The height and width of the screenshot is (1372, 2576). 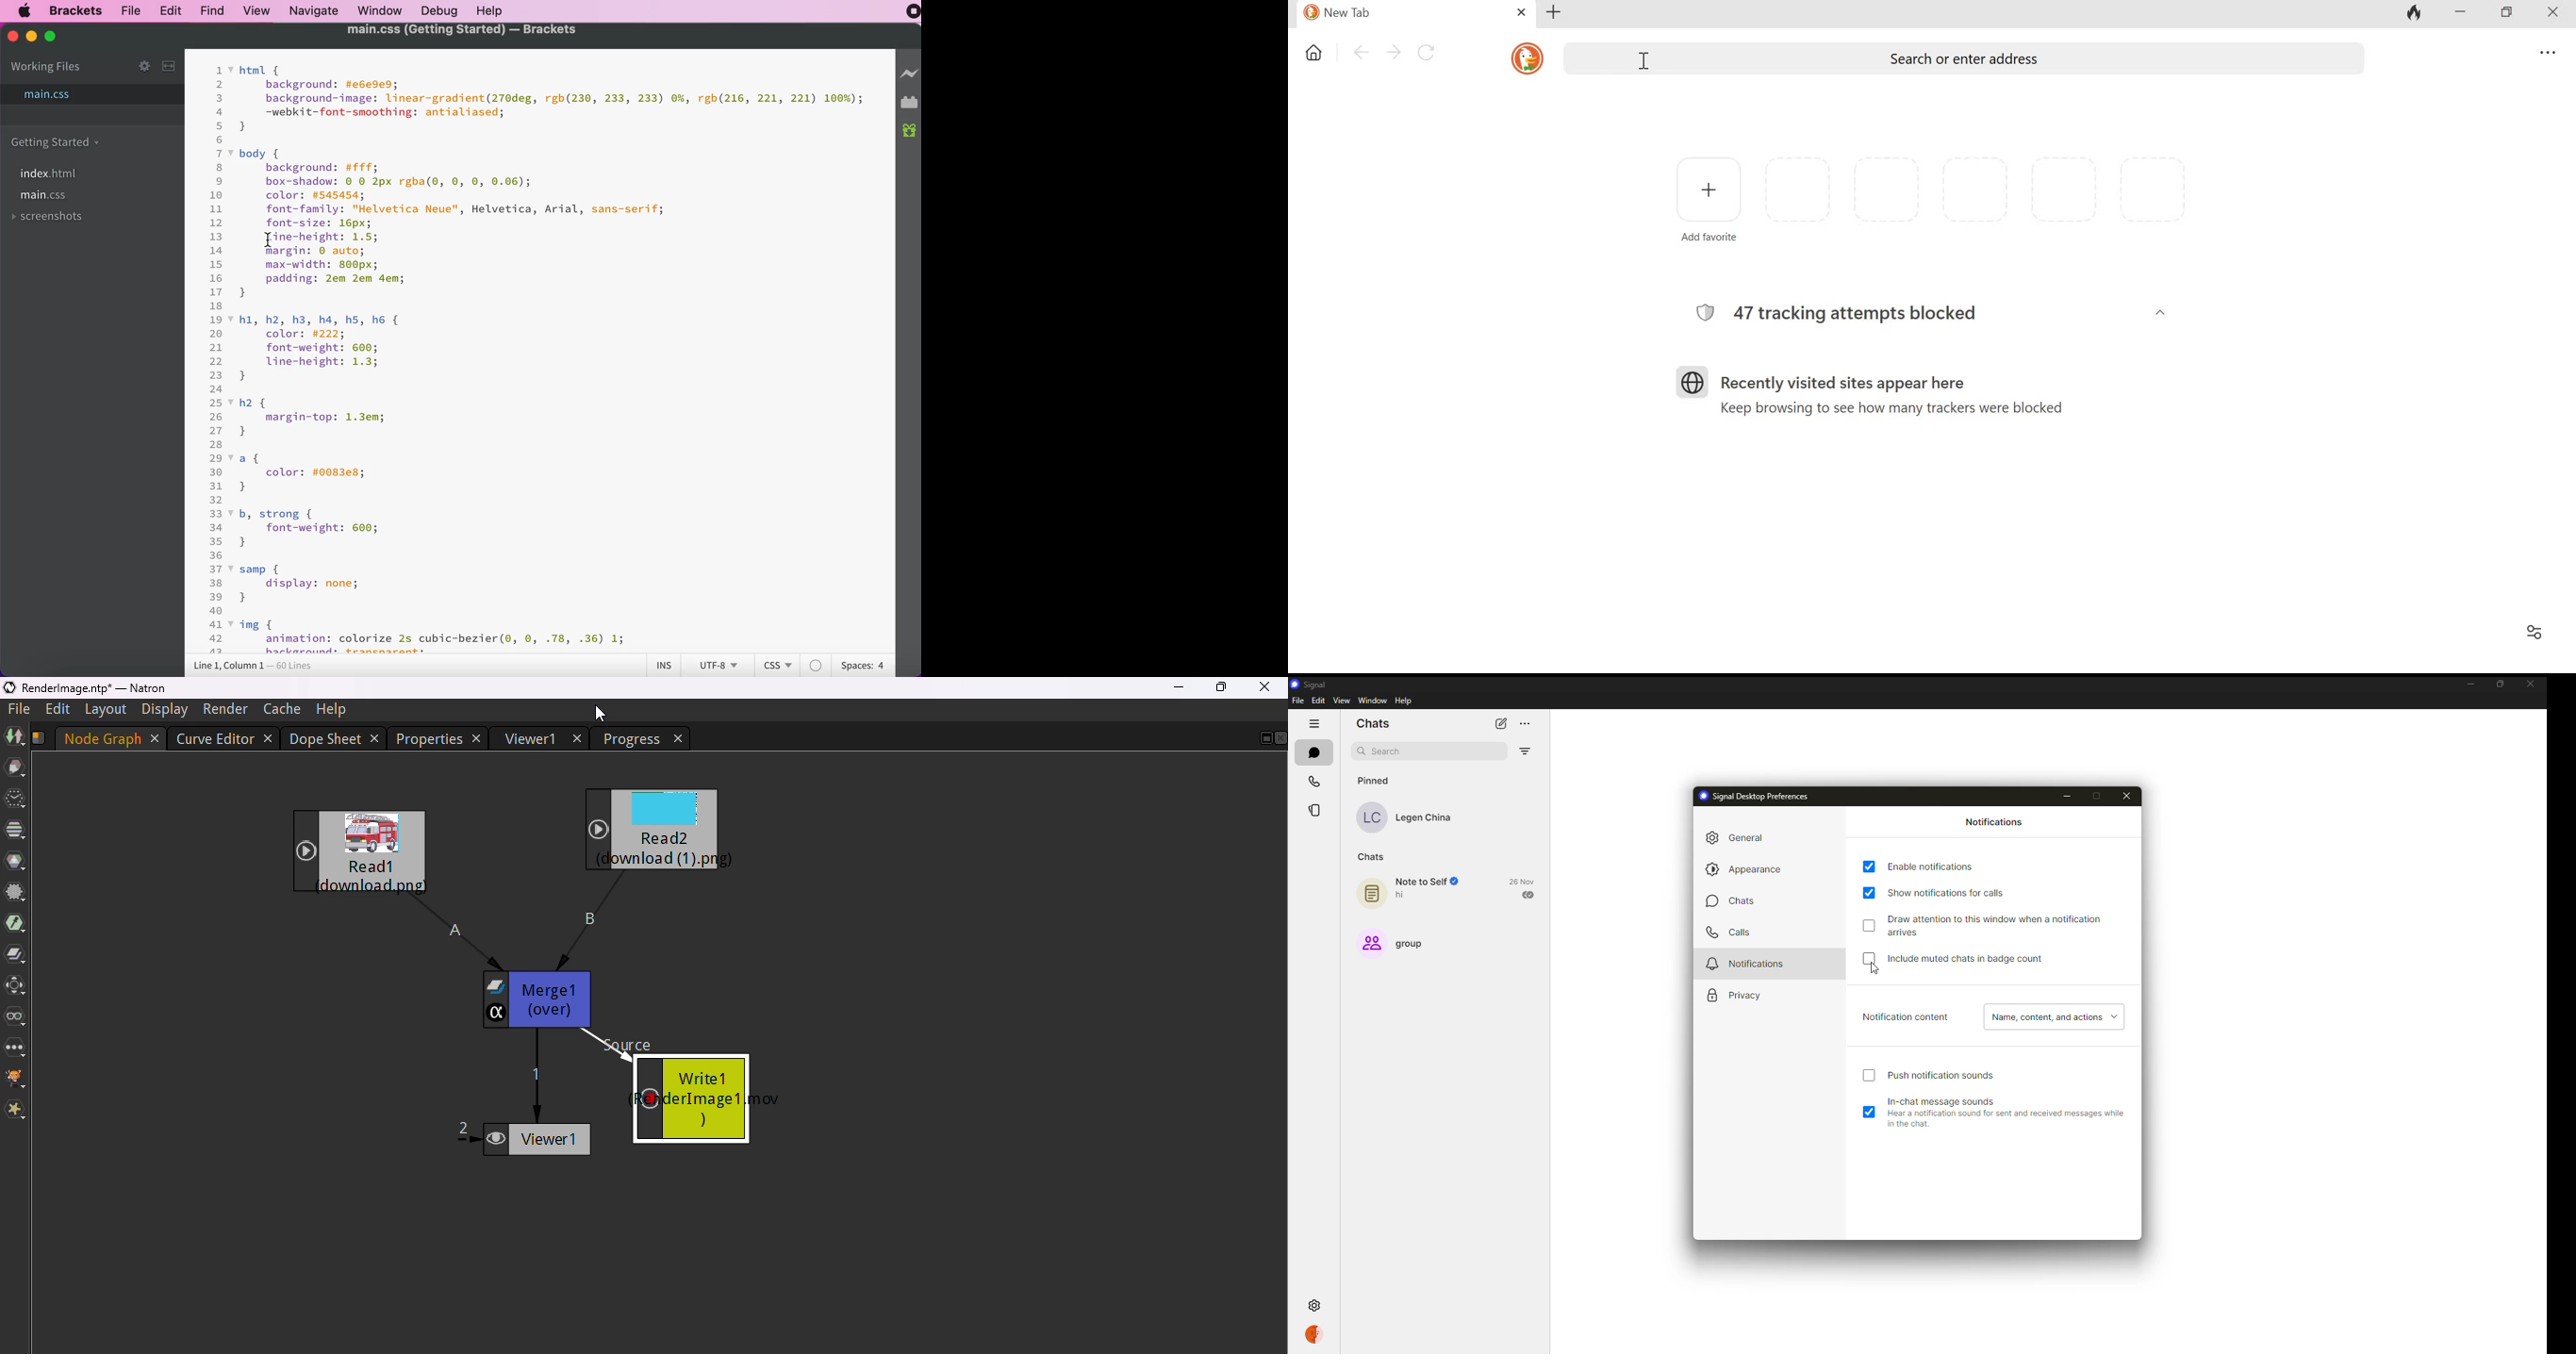 What do you see at coordinates (1871, 1112) in the screenshot?
I see `enabled` at bounding box center [1871, 1112].